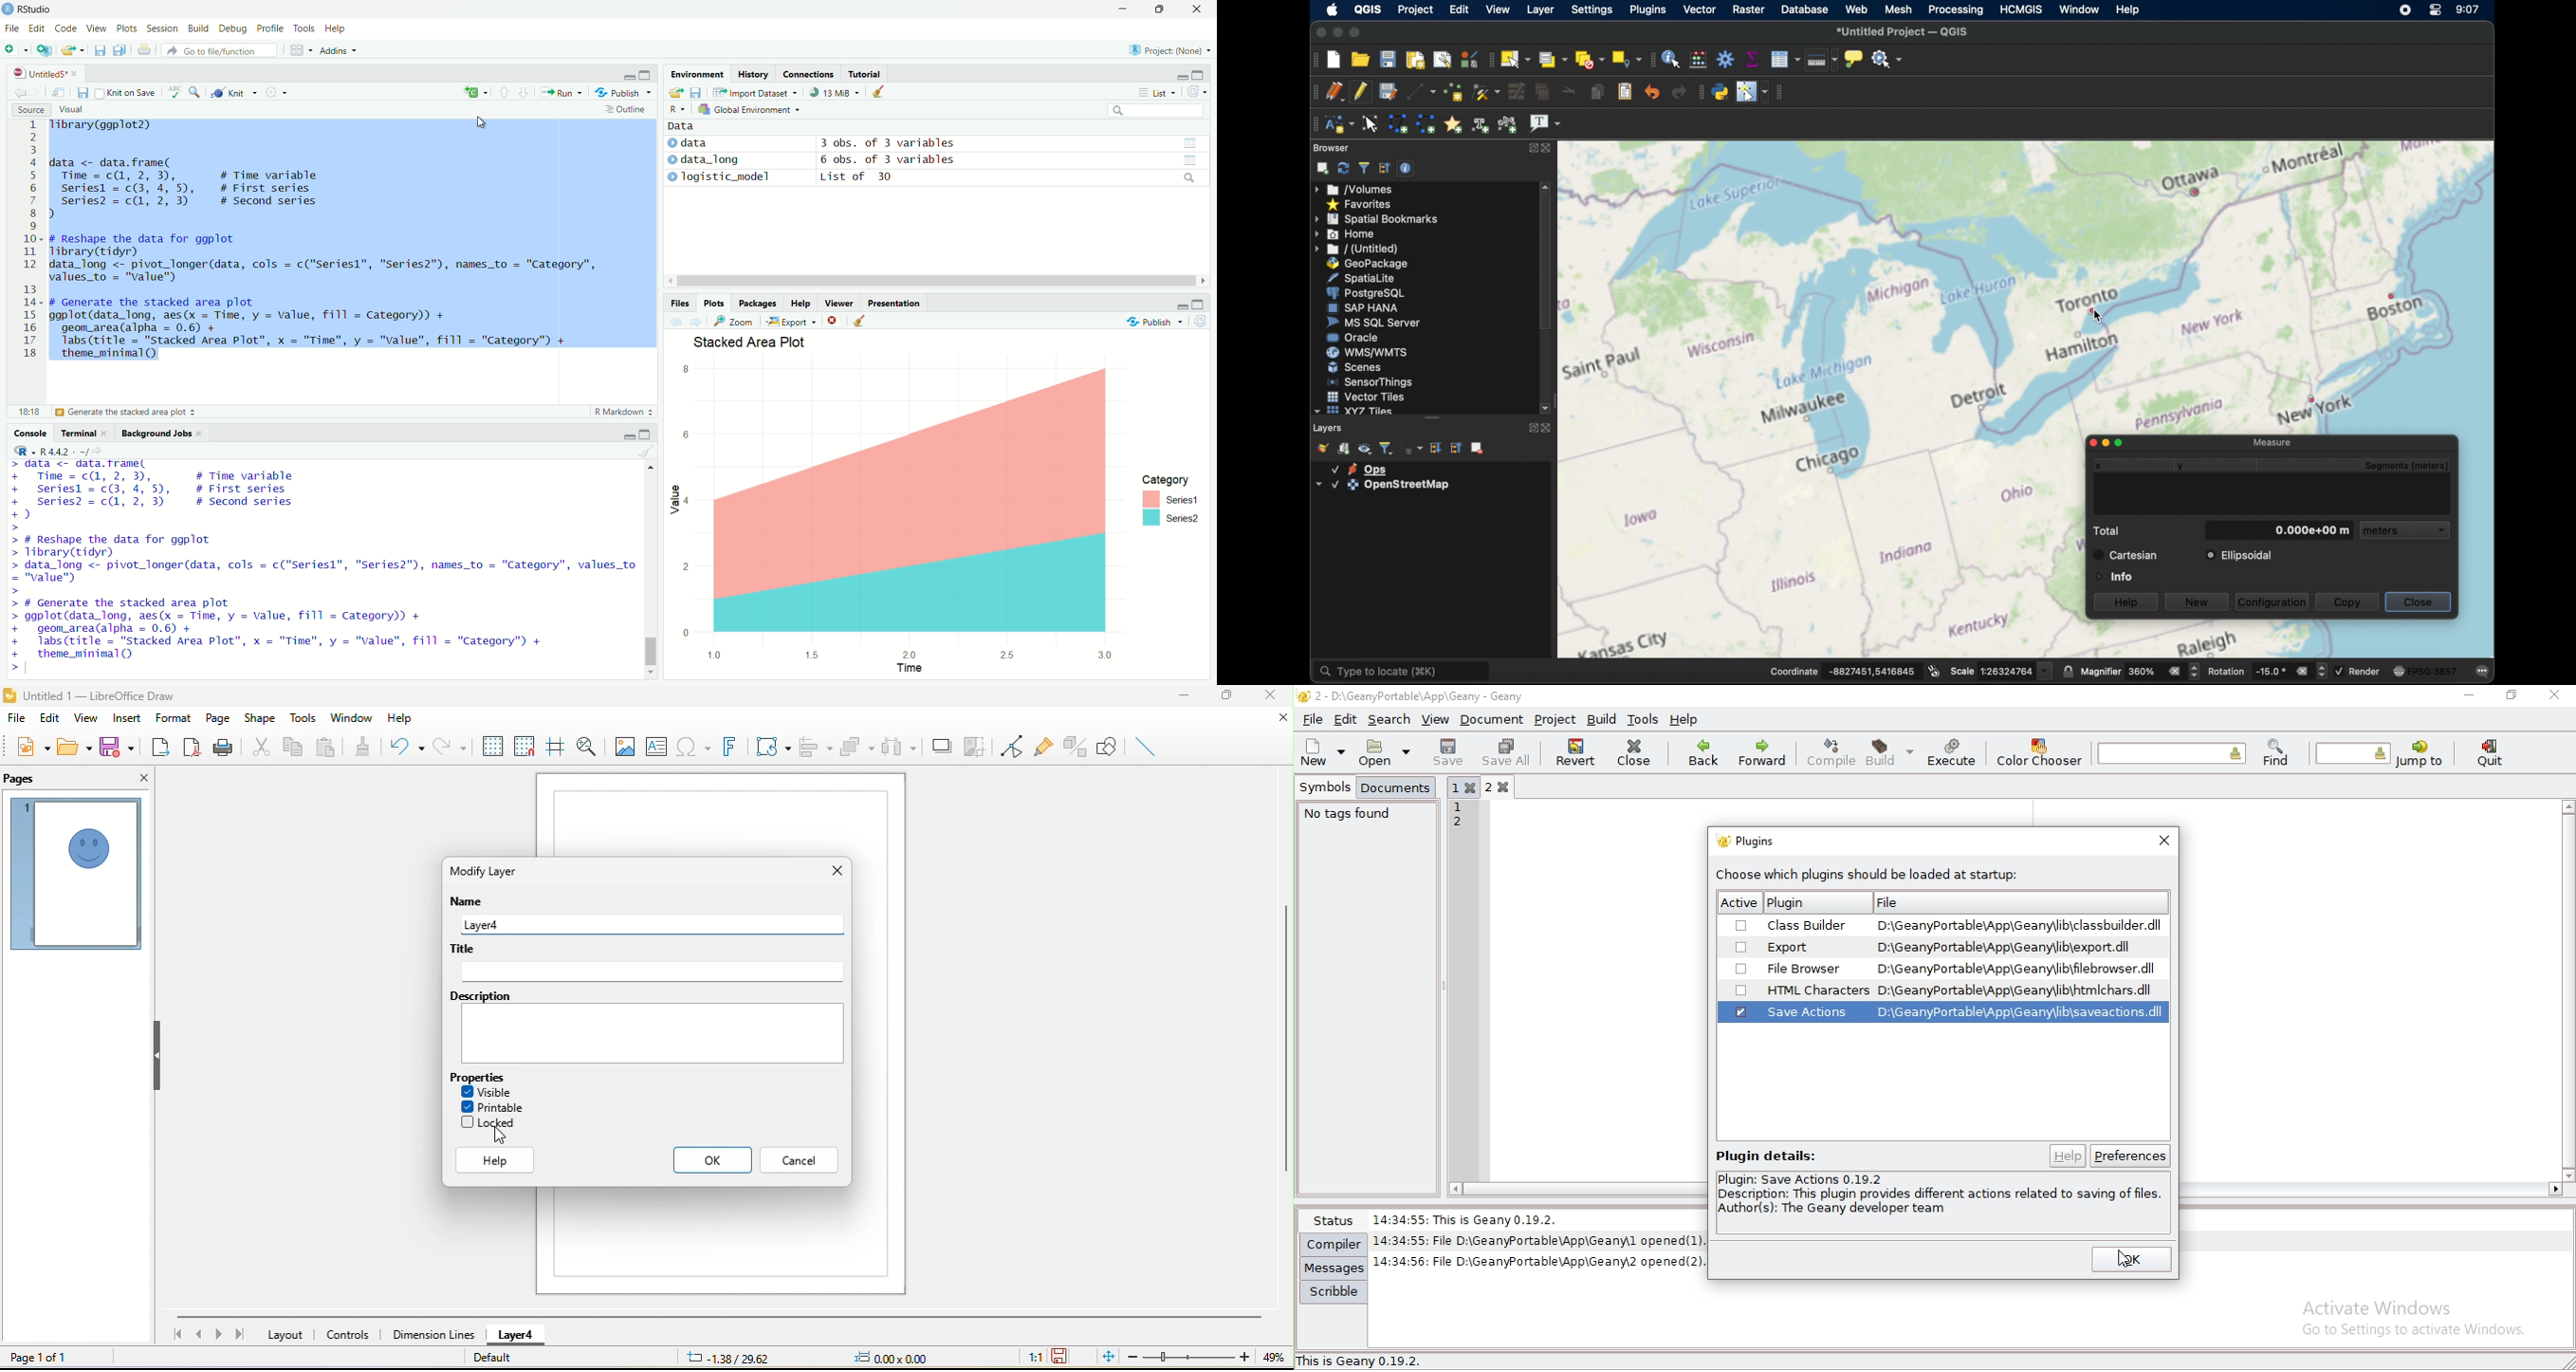 The image size is (2576, 1372). I want to click on font work text, so click(731, 745).